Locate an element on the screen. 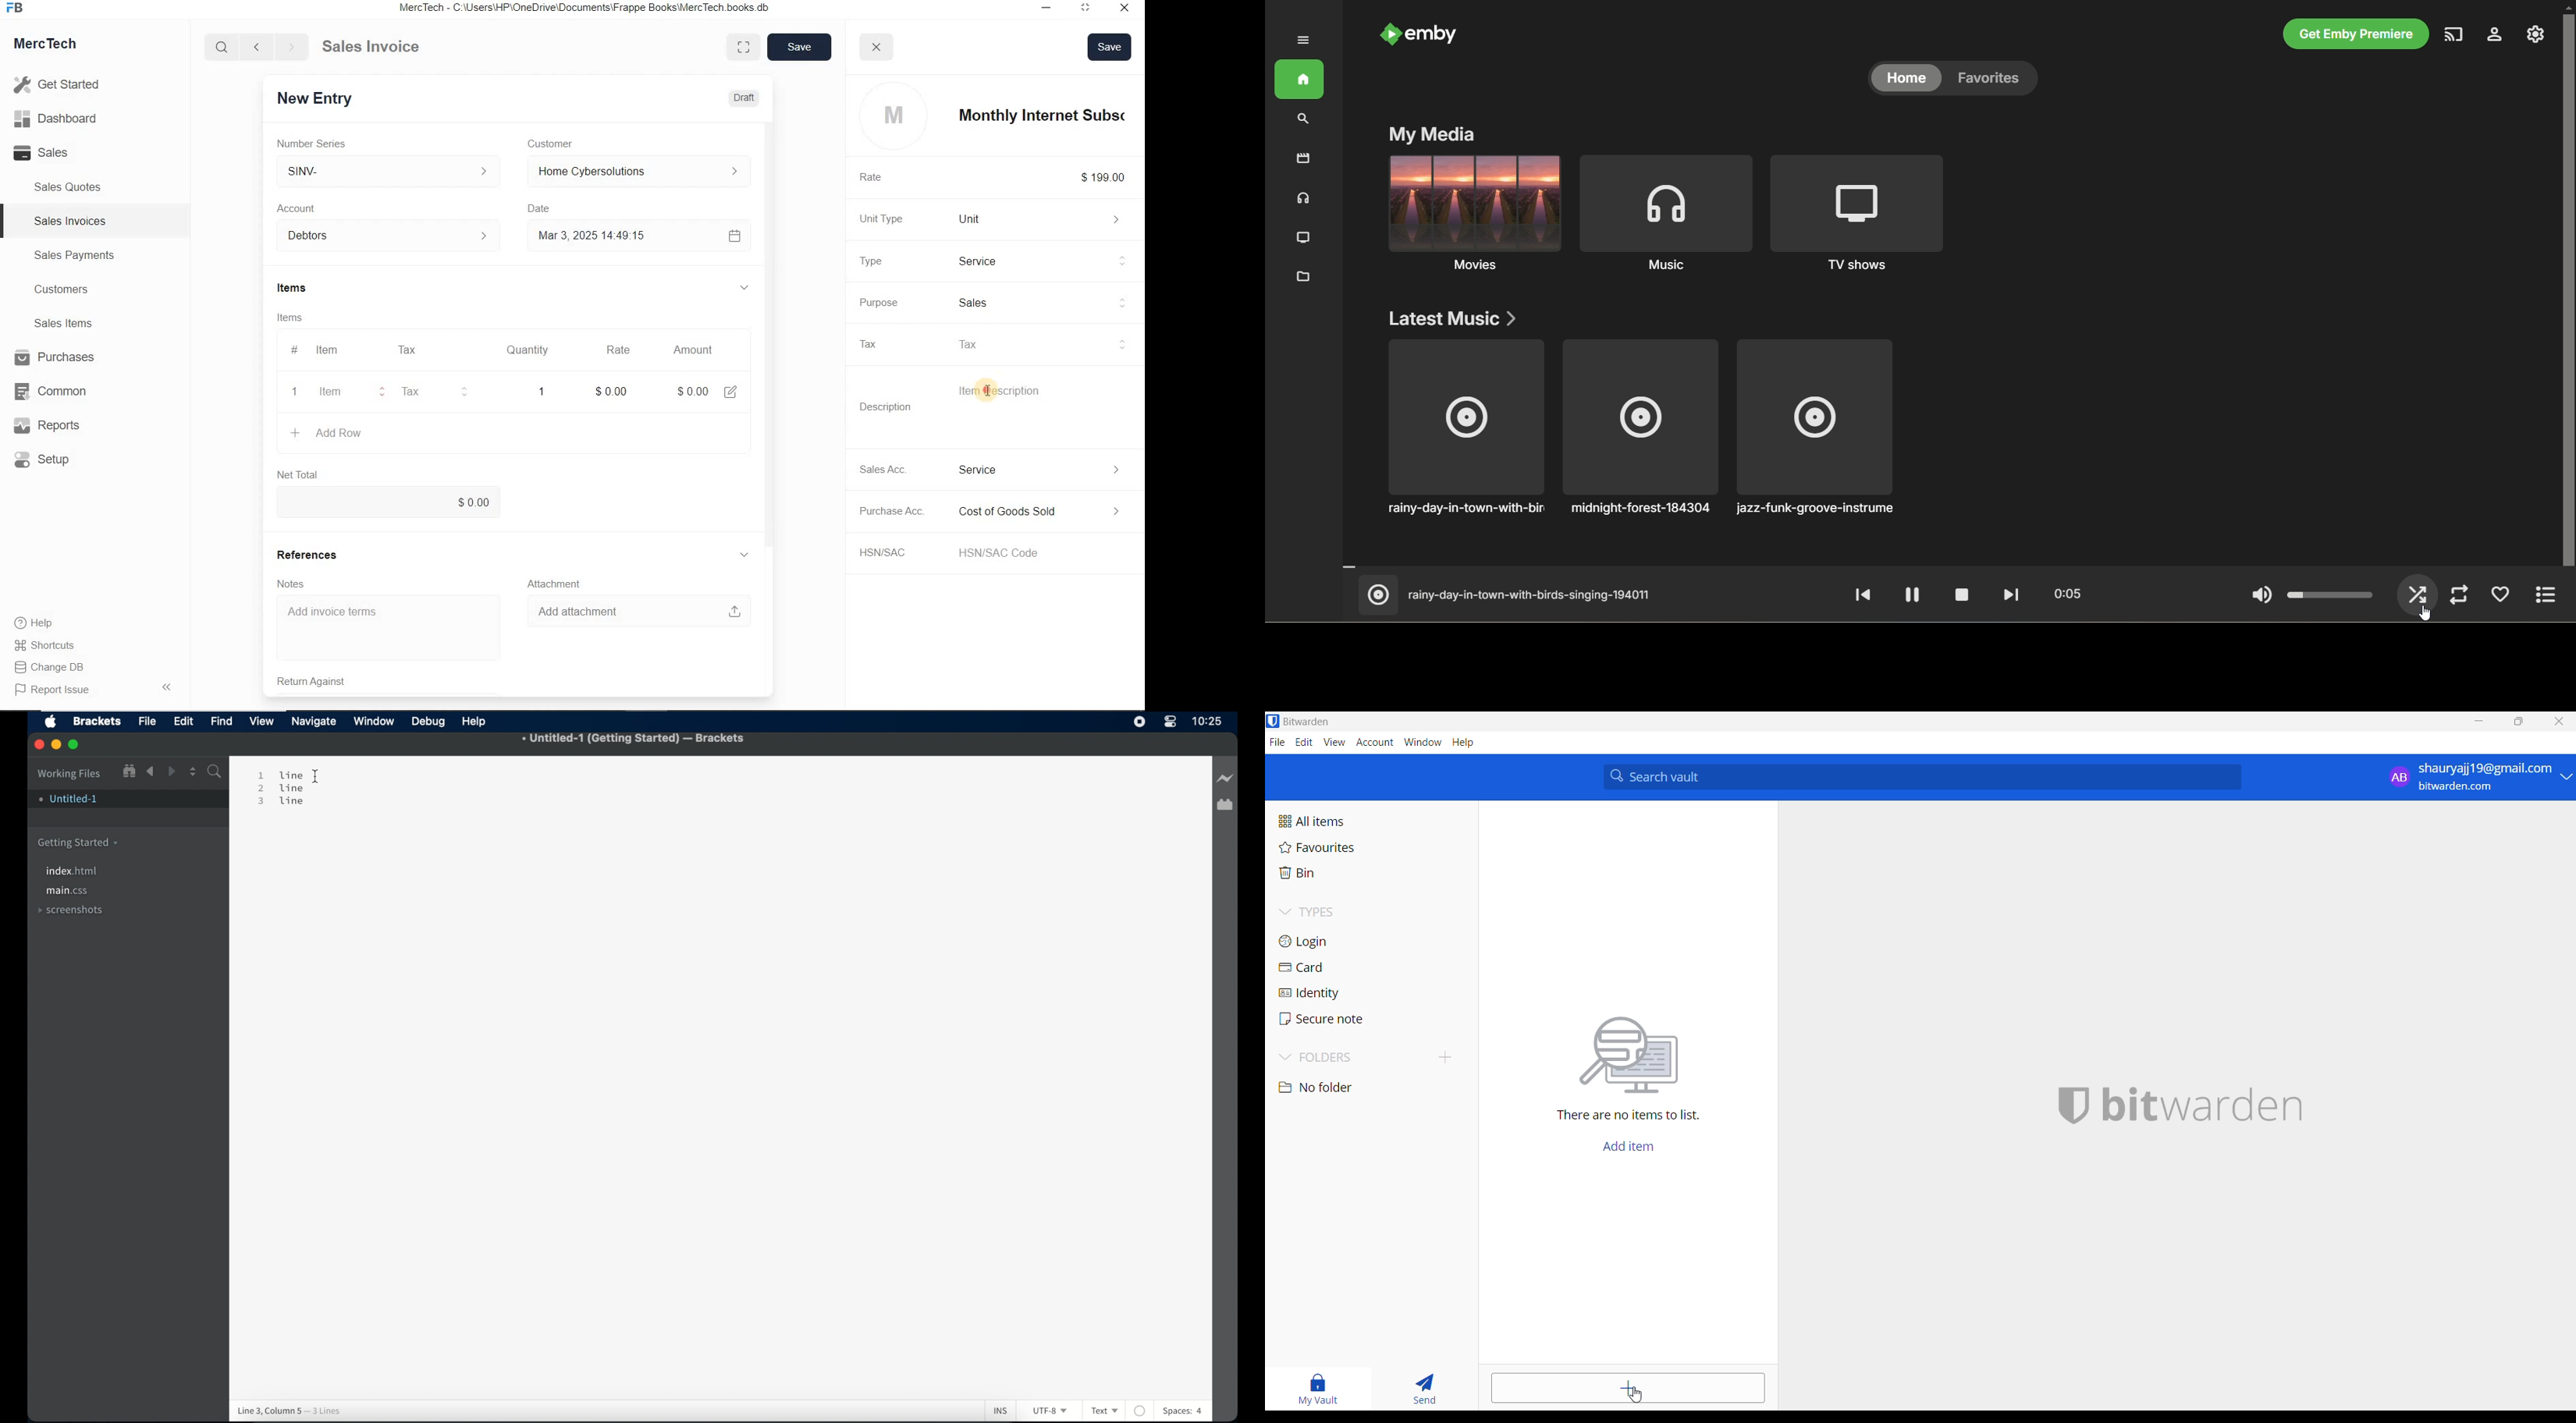 Image resolution: width=2576 pixels, height=1428 pixels. Hide Sidebar is located at coordinates (166, 686).